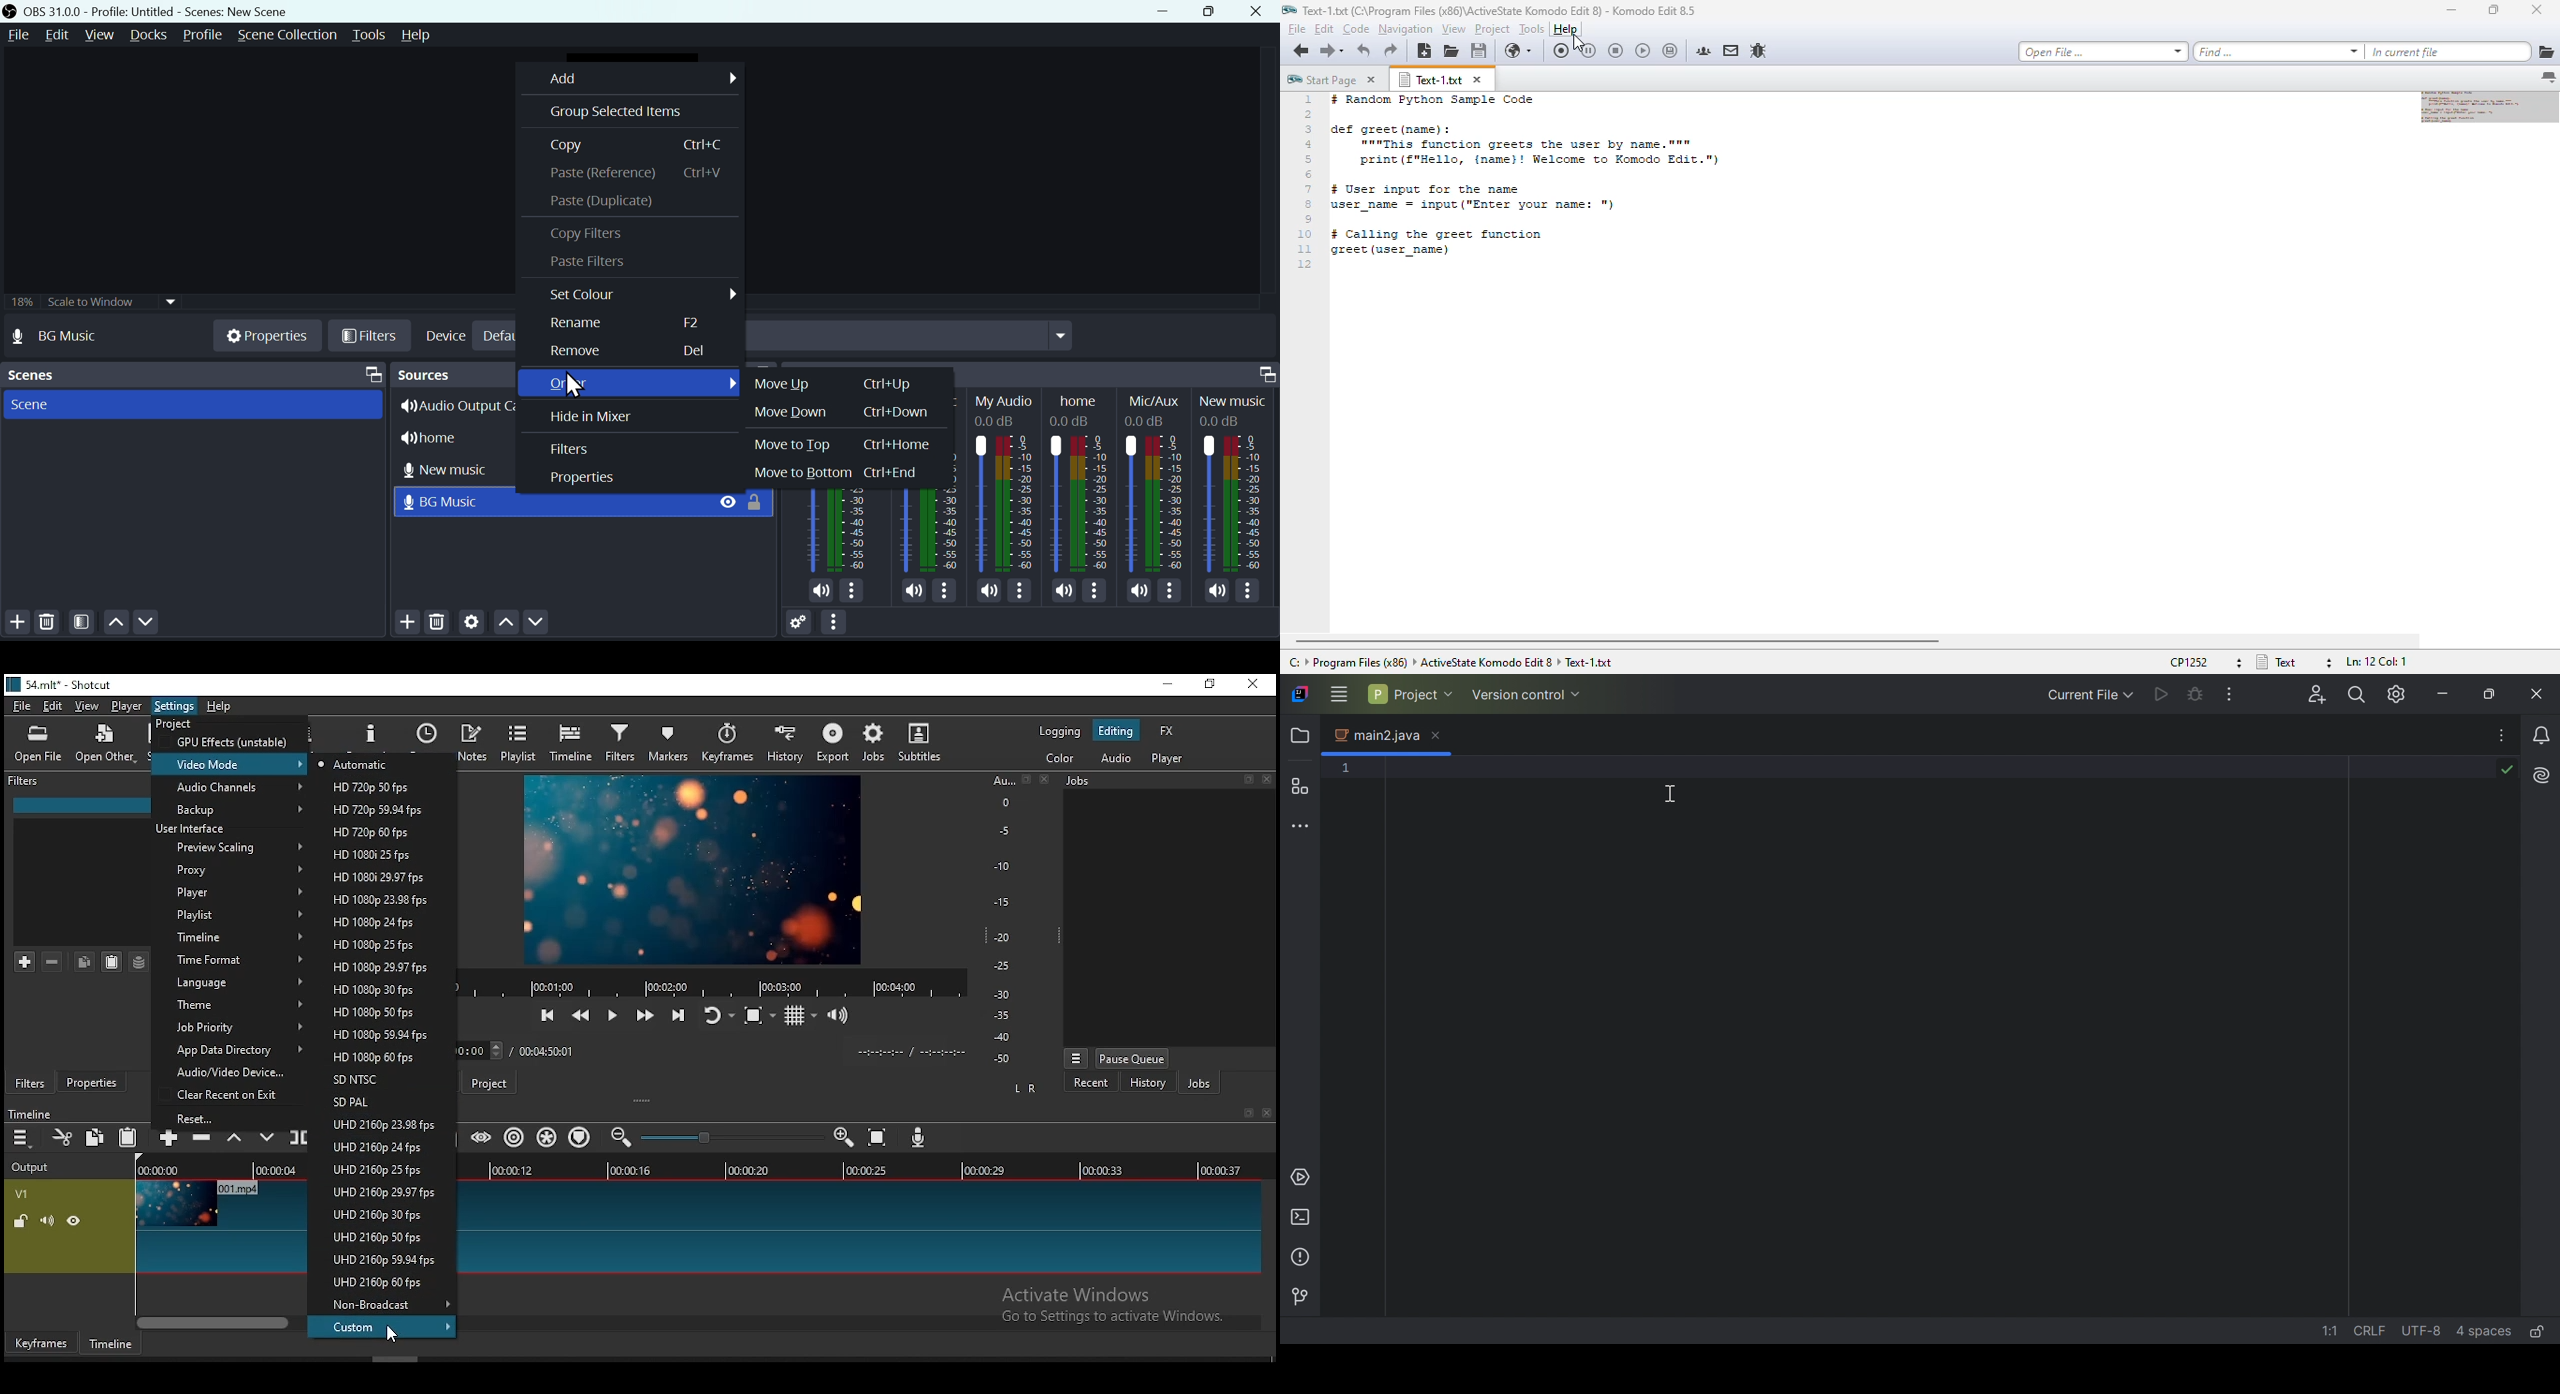 Image resolution: width=2576 pixels, height=1400 pixels. Describe the element at coordinates (383, 989) in the screenshot. I see `resolution option` at that location.